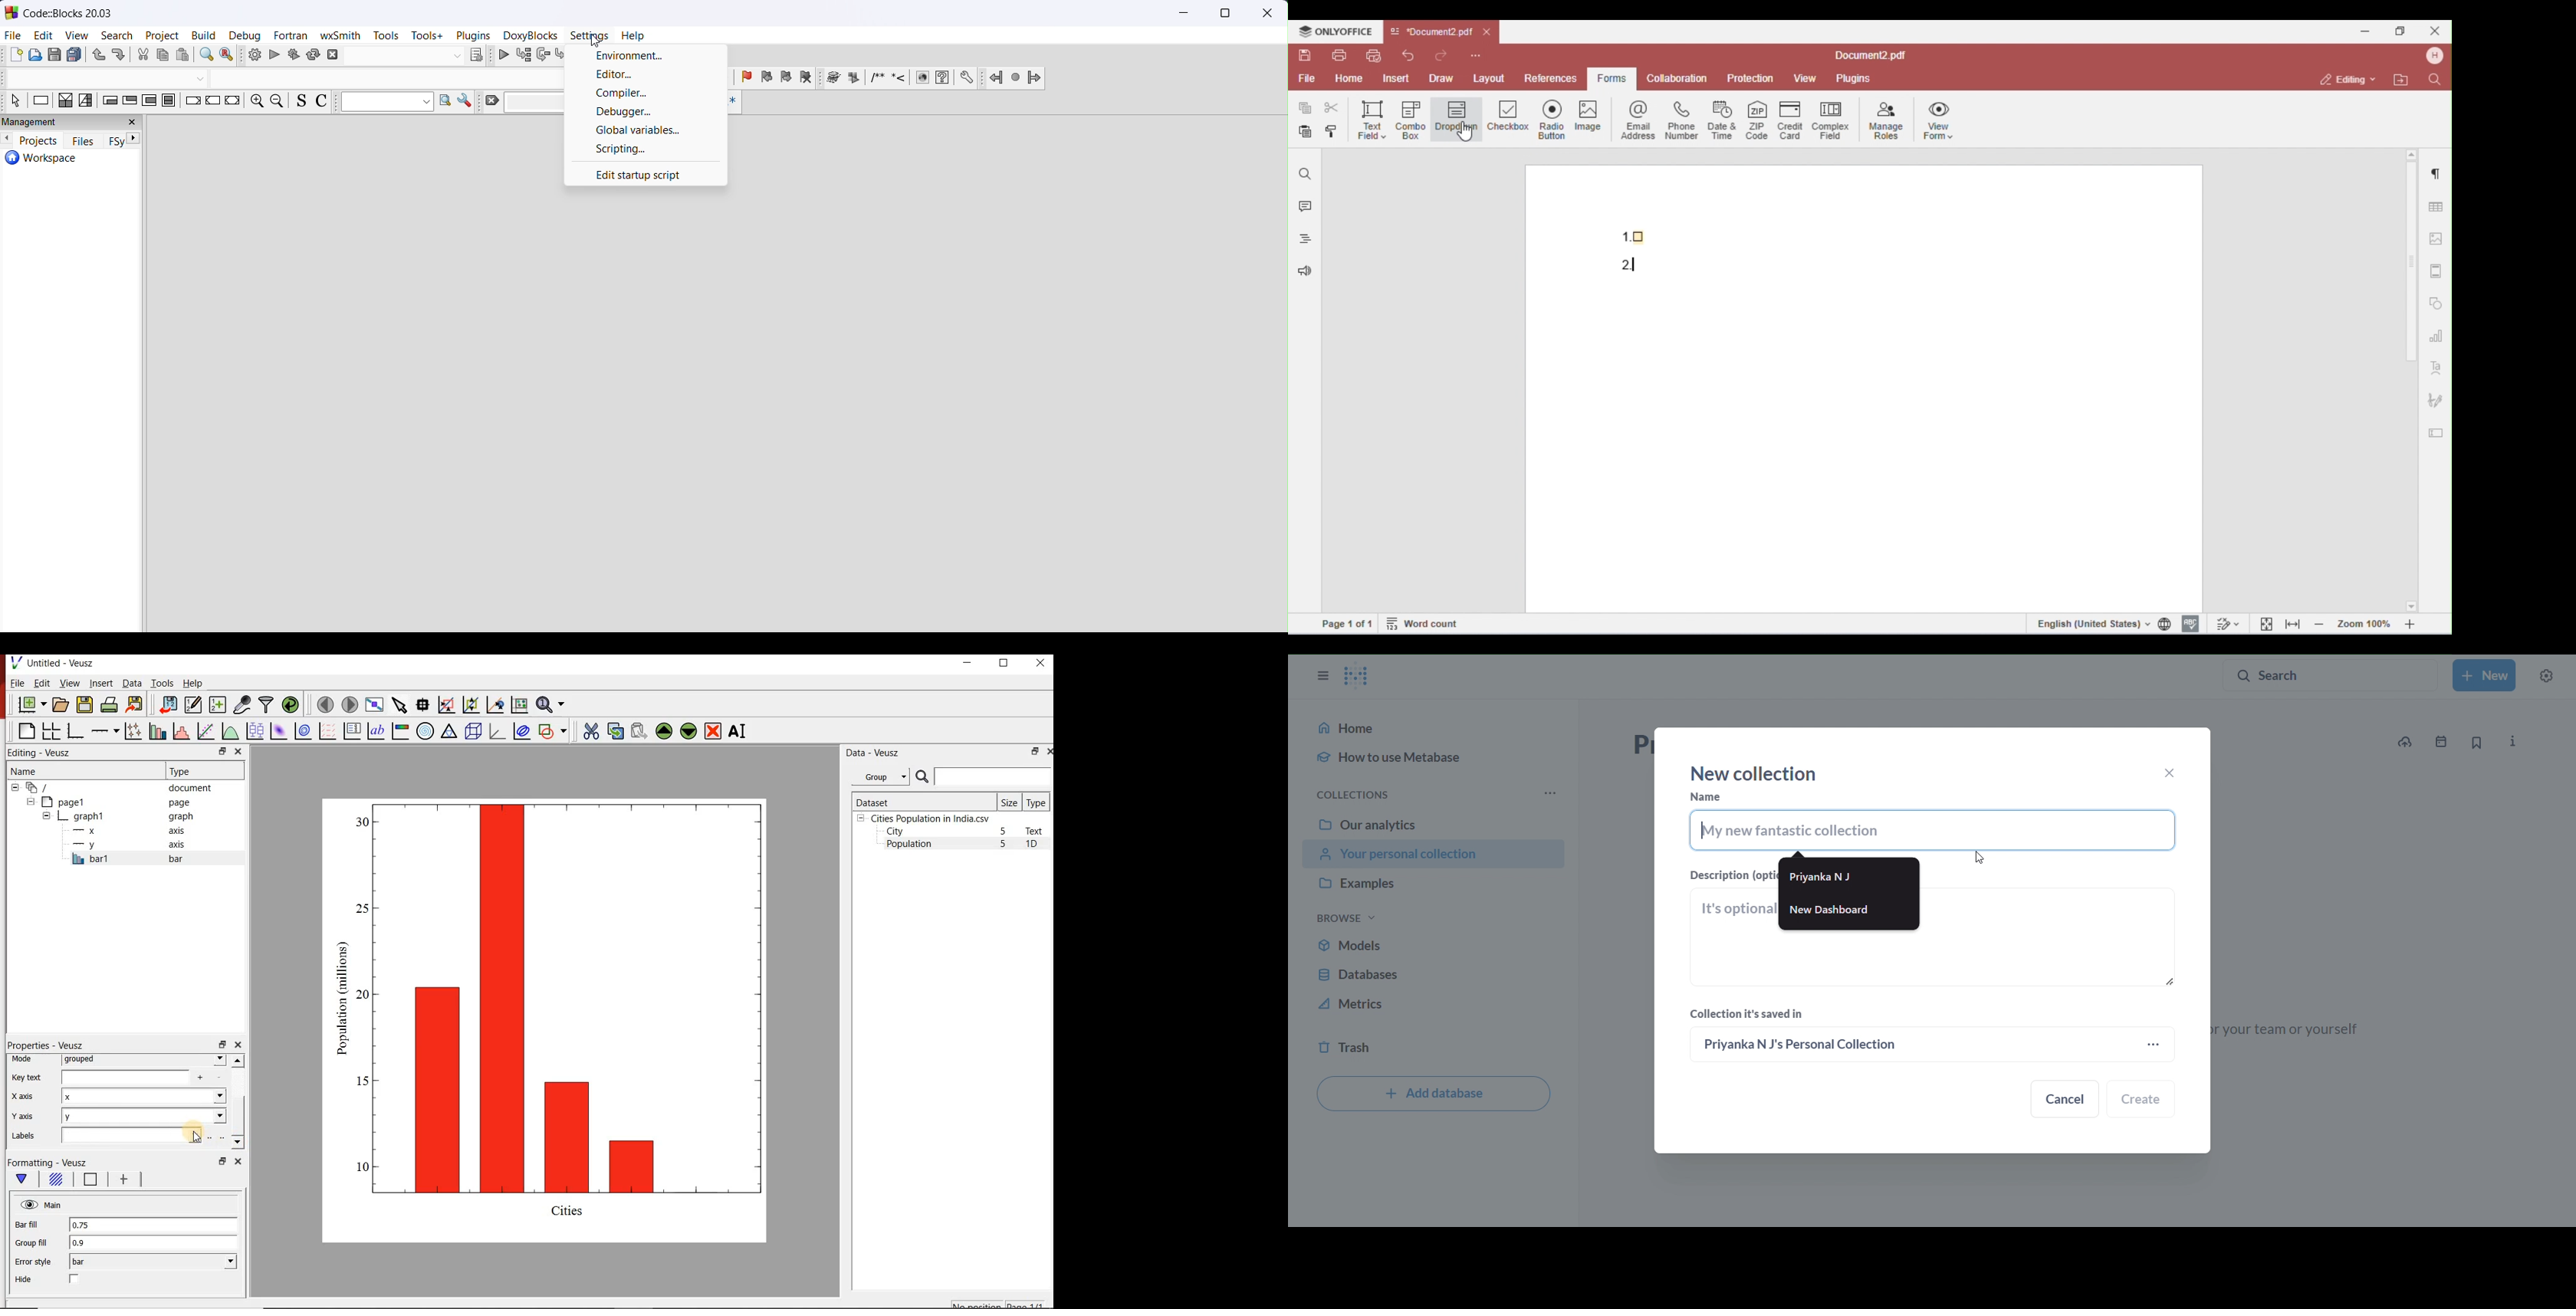 Image resolution: width=2576 pixels, height=1316 pixels. Describe the element at coordinates (41, 683) in the screenshot. I see `Edit` at that location.